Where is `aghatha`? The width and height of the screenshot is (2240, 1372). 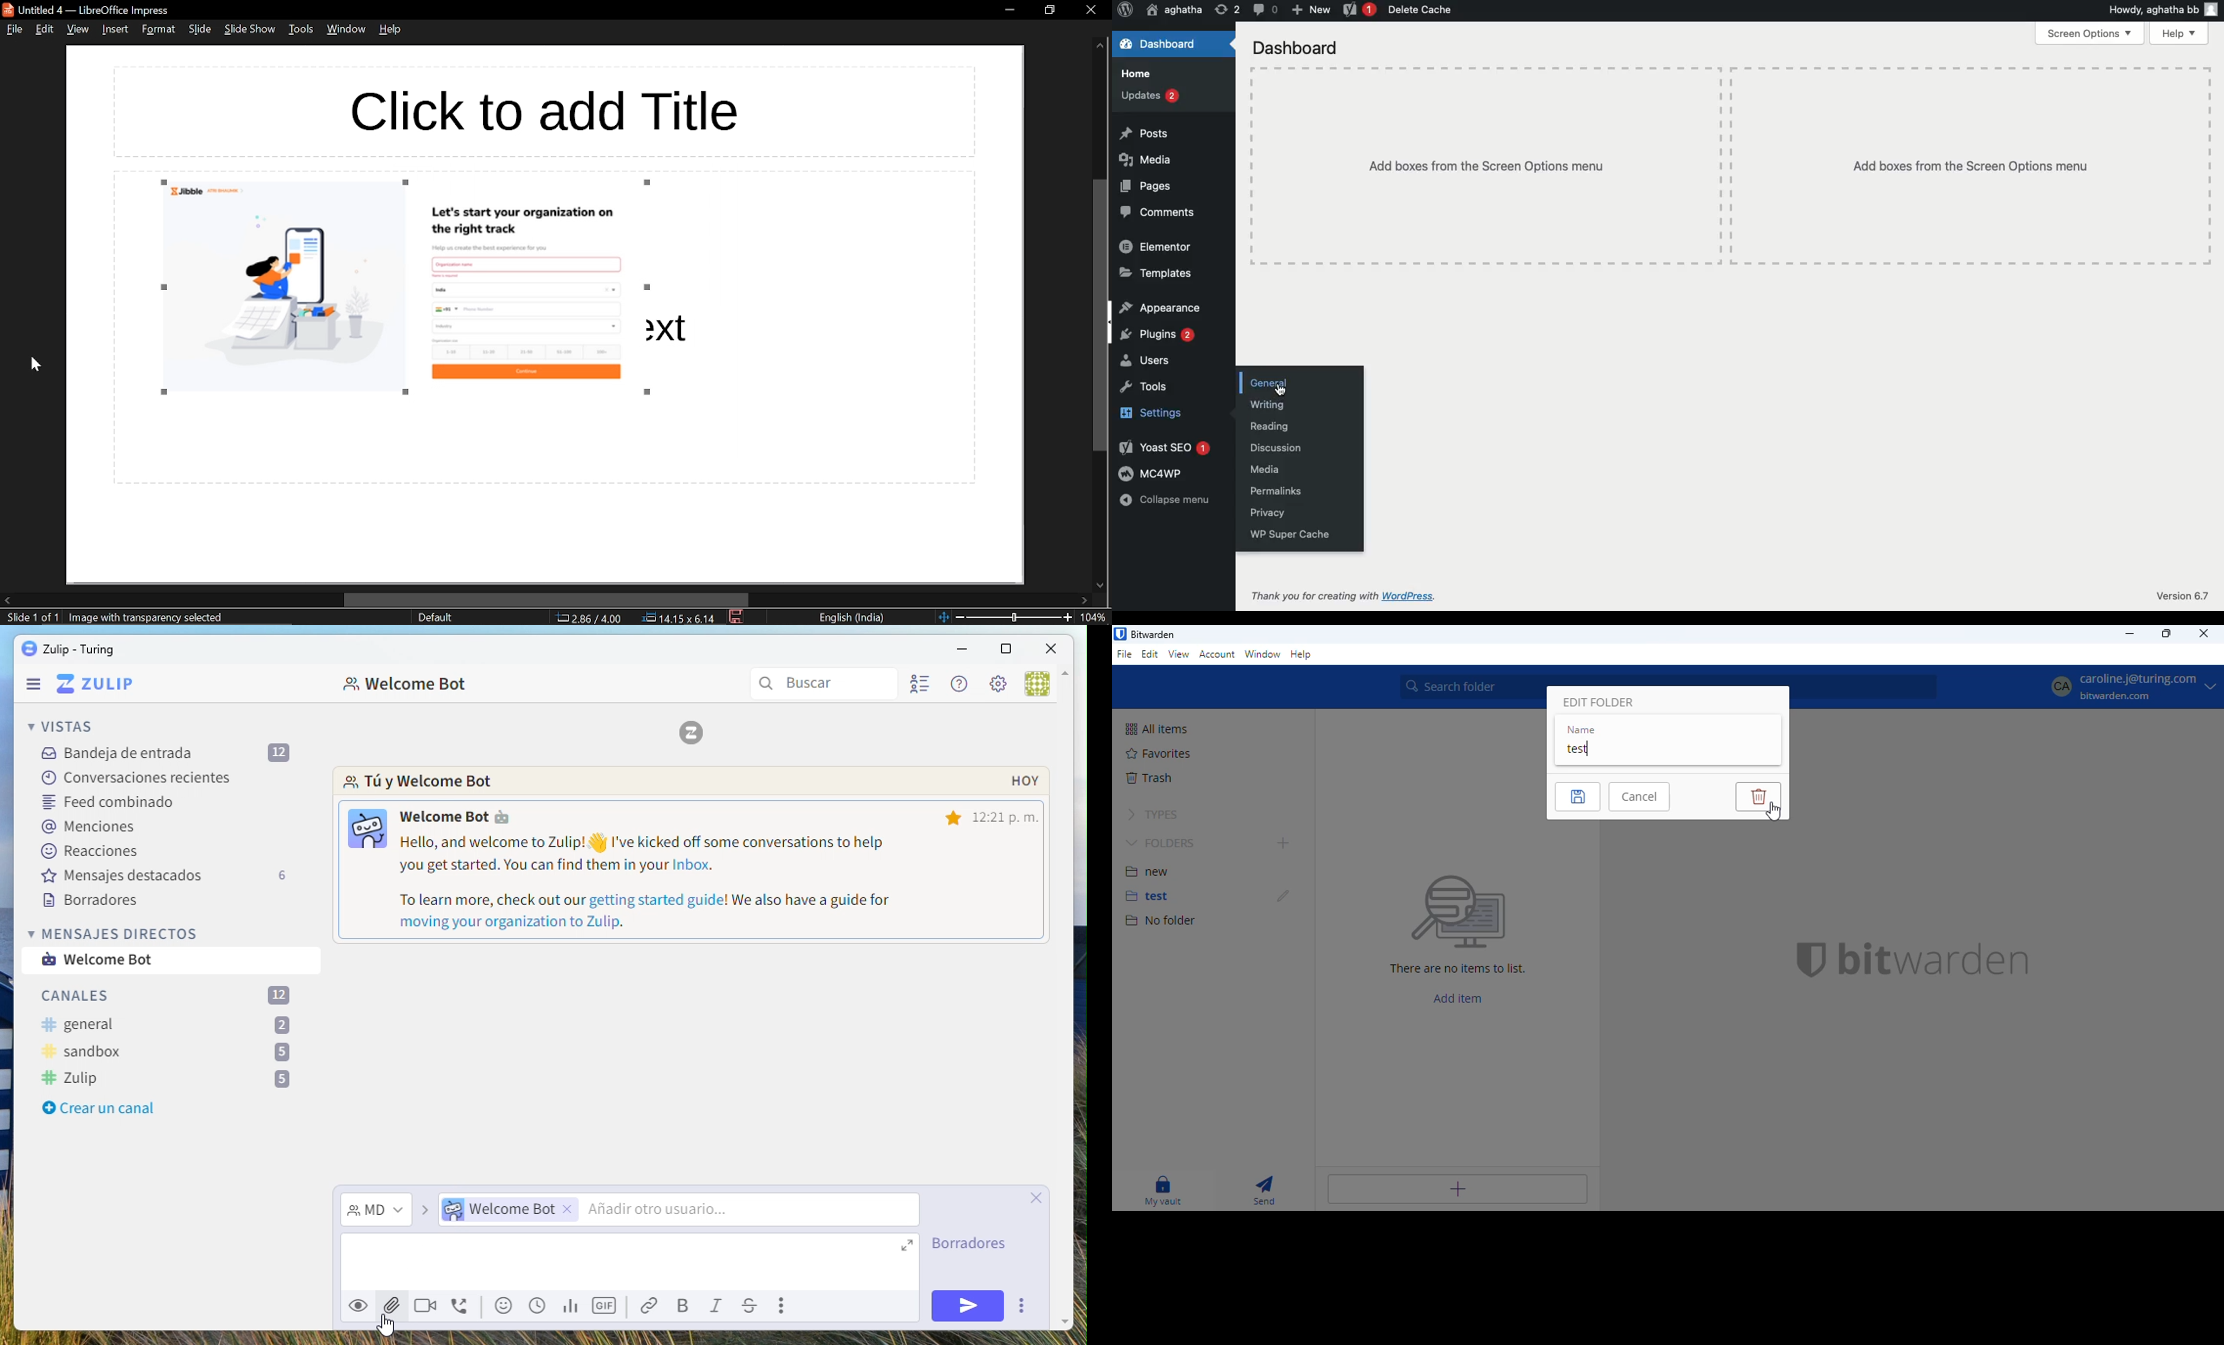
aghatha is located at coordinates (1175, 8).